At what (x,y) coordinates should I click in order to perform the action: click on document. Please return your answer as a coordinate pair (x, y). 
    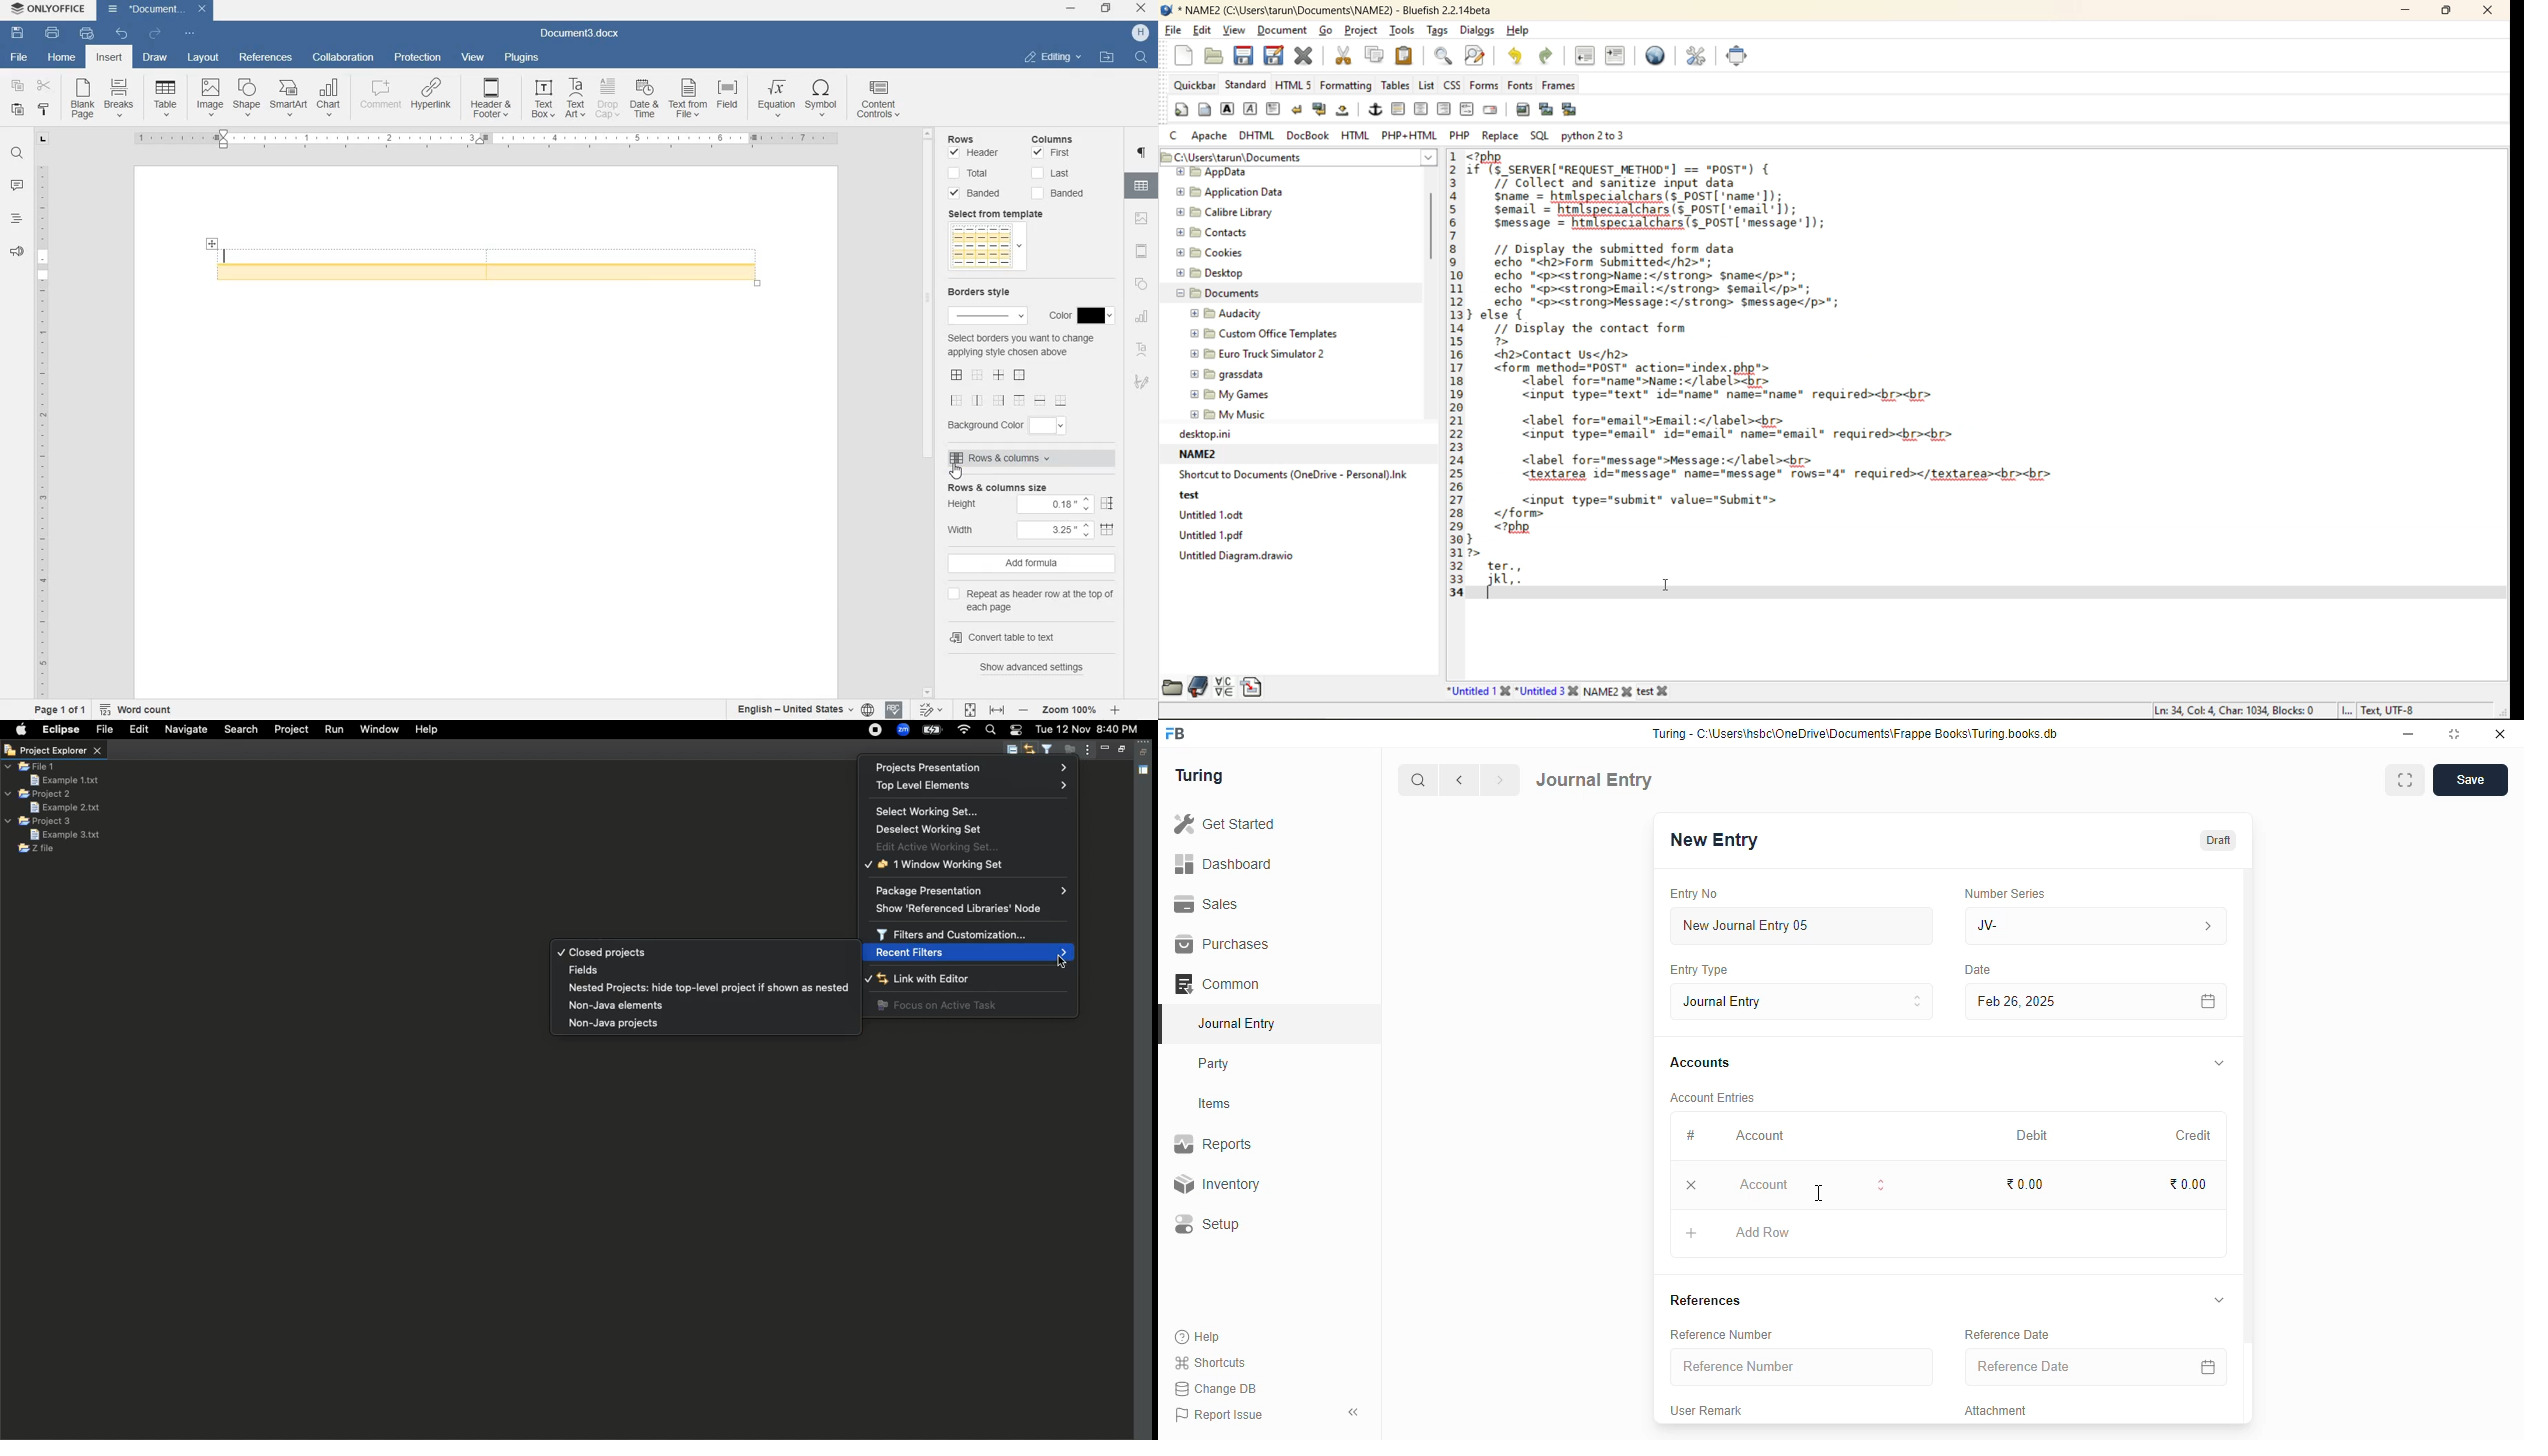
    Looking at the image, I should click on (1285, 29).